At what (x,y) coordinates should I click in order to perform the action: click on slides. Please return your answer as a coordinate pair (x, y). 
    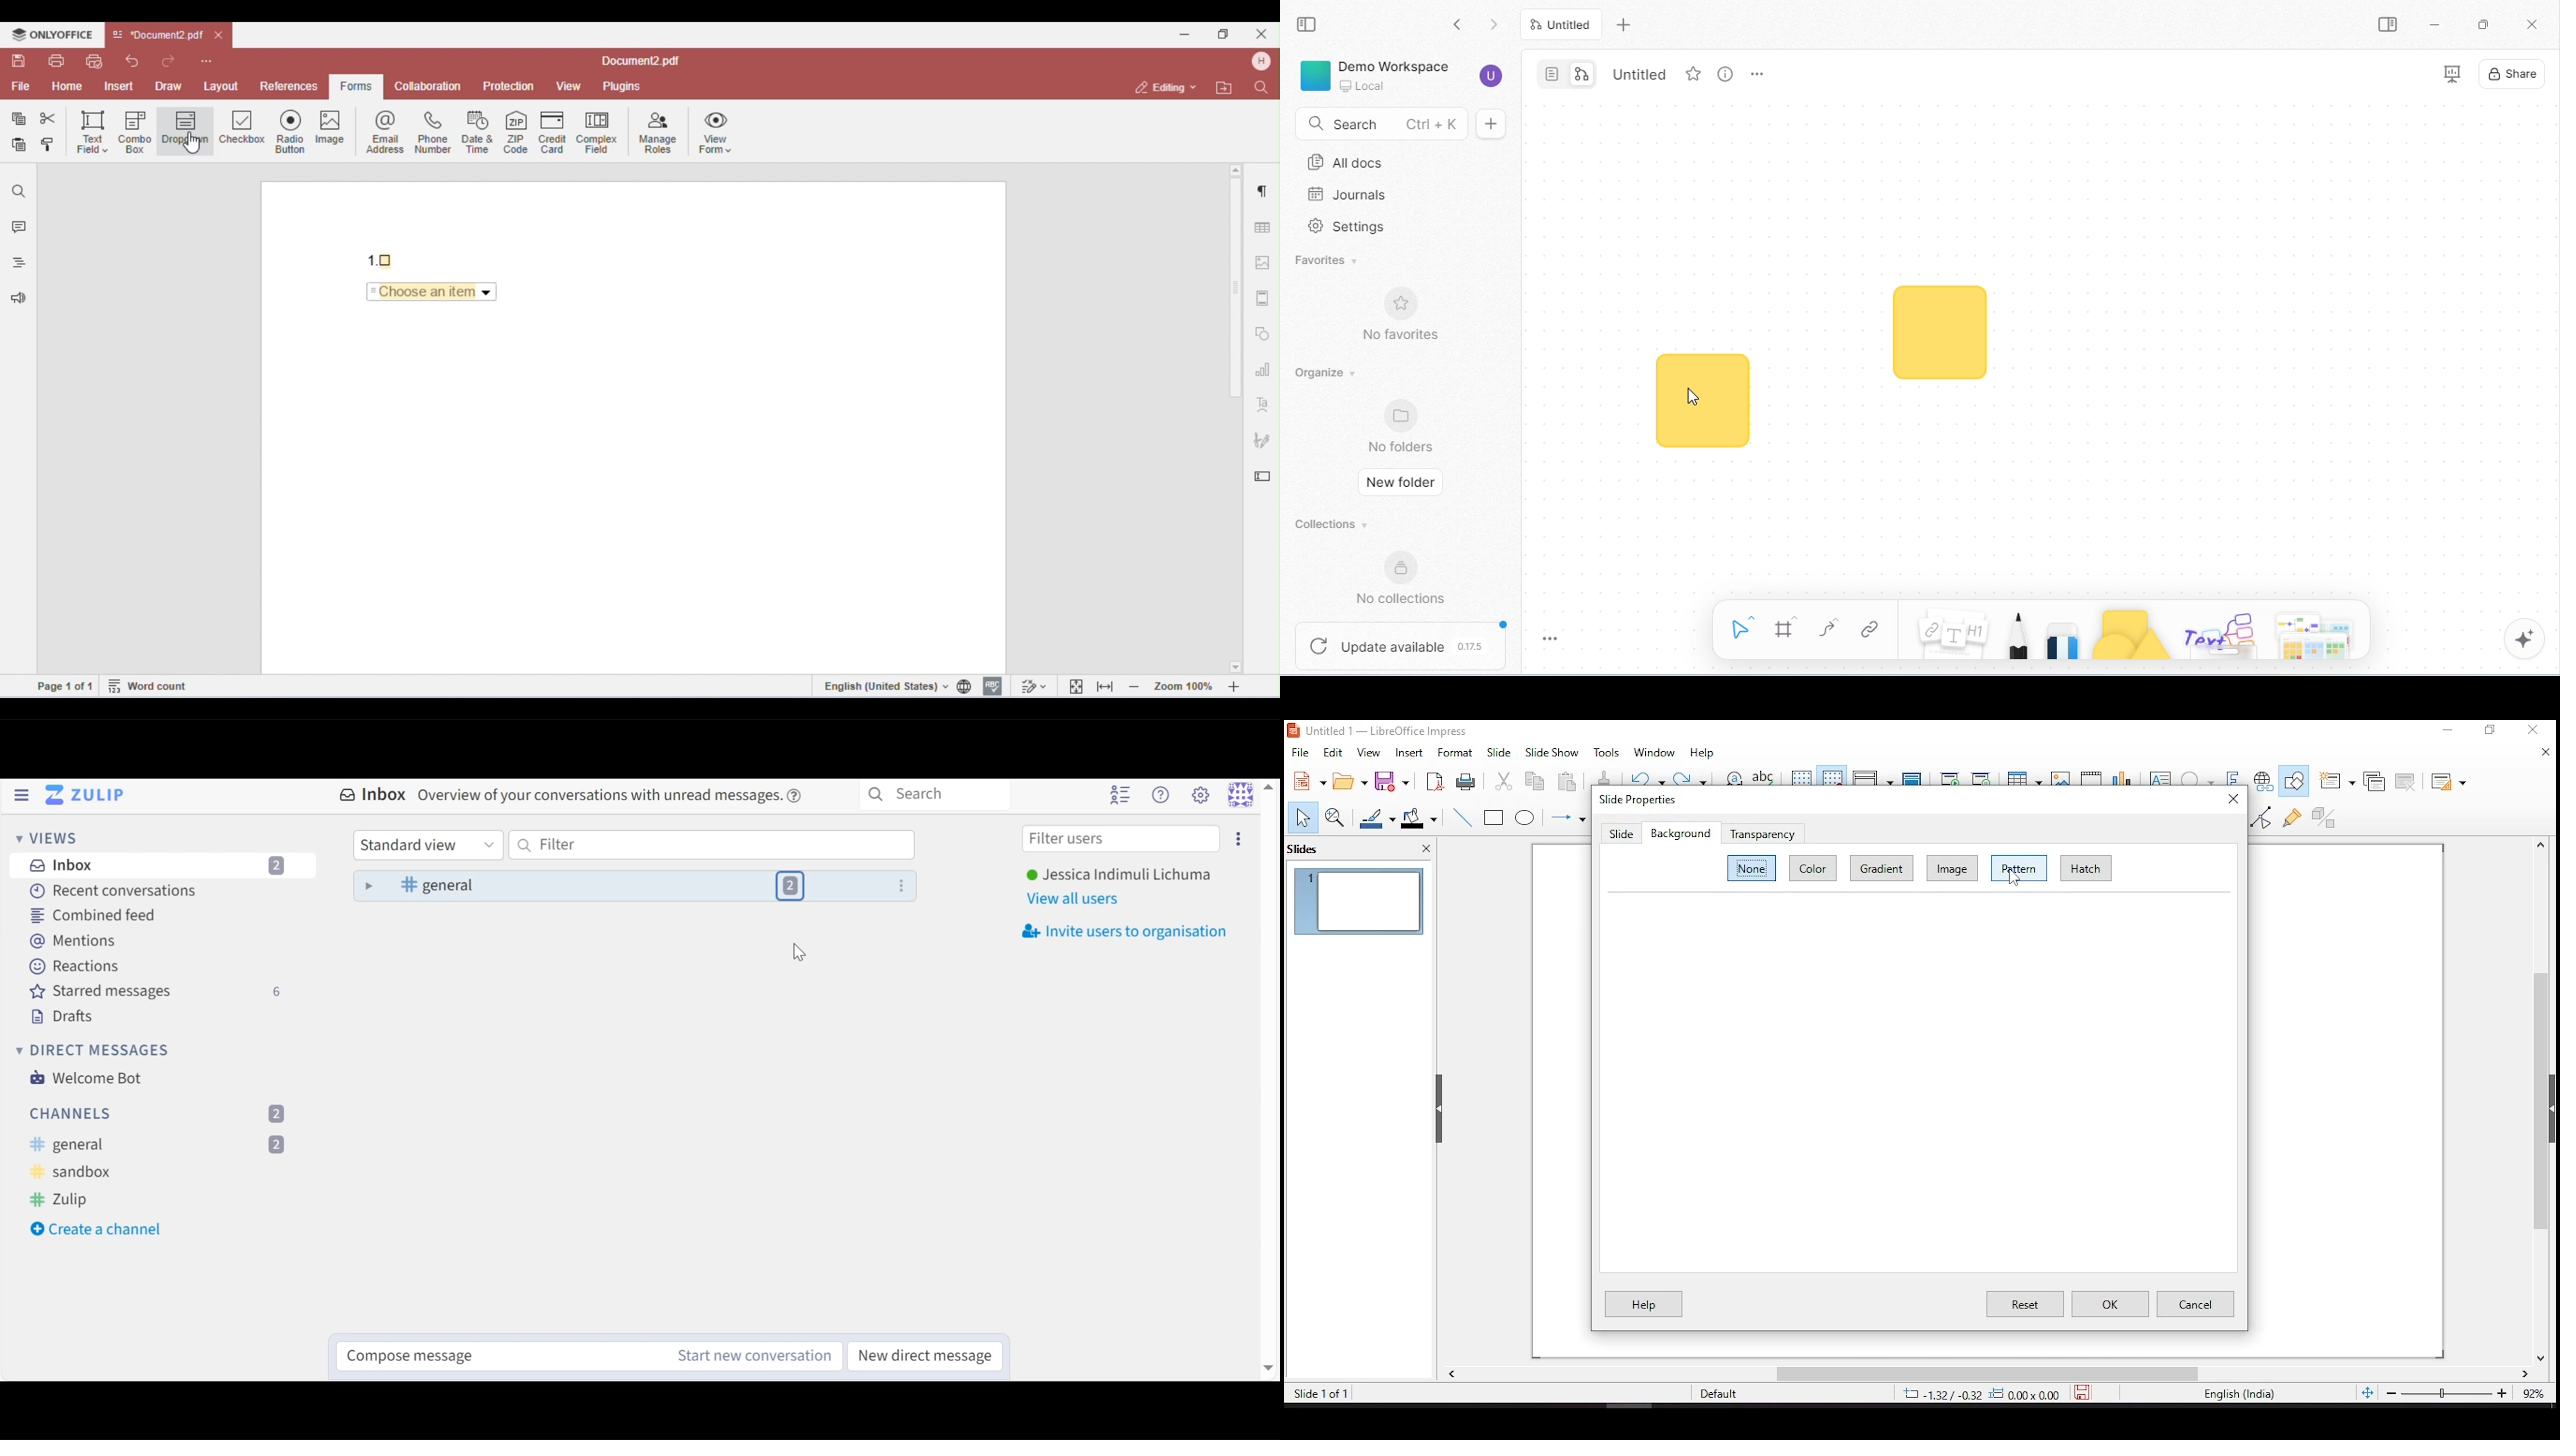
    Looking at the image, I should click on (1307, 850).